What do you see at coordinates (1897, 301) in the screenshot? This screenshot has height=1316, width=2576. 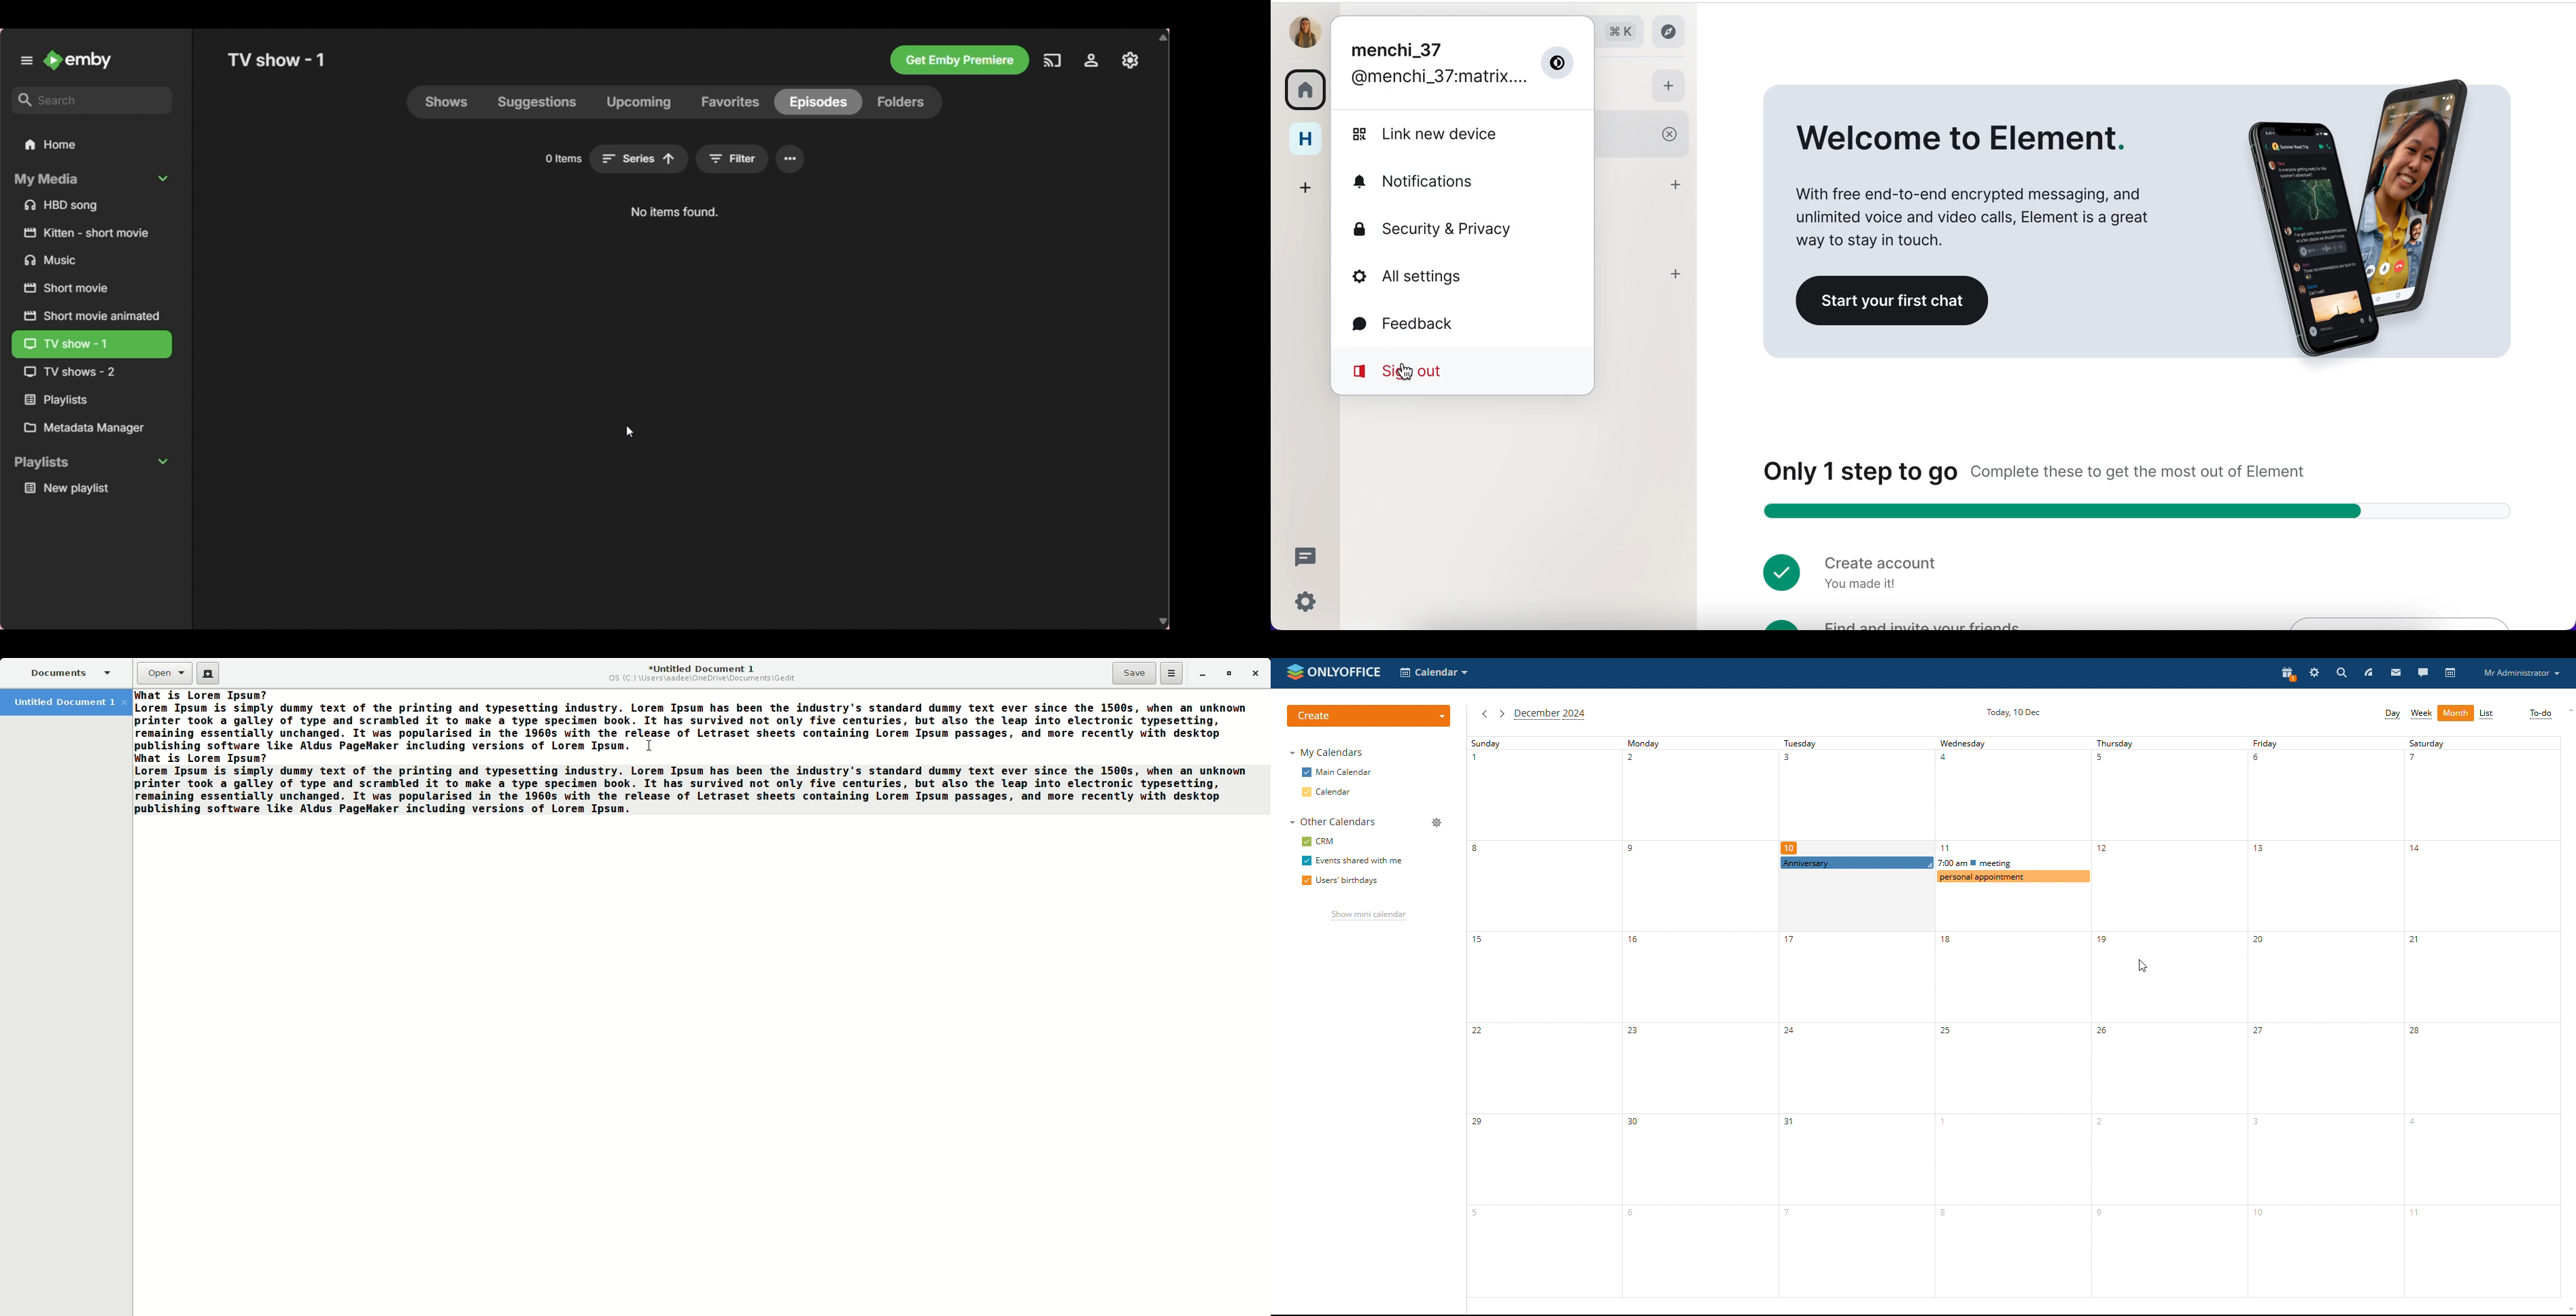 I see `start your first chat` at bounding box center [1897, 301].